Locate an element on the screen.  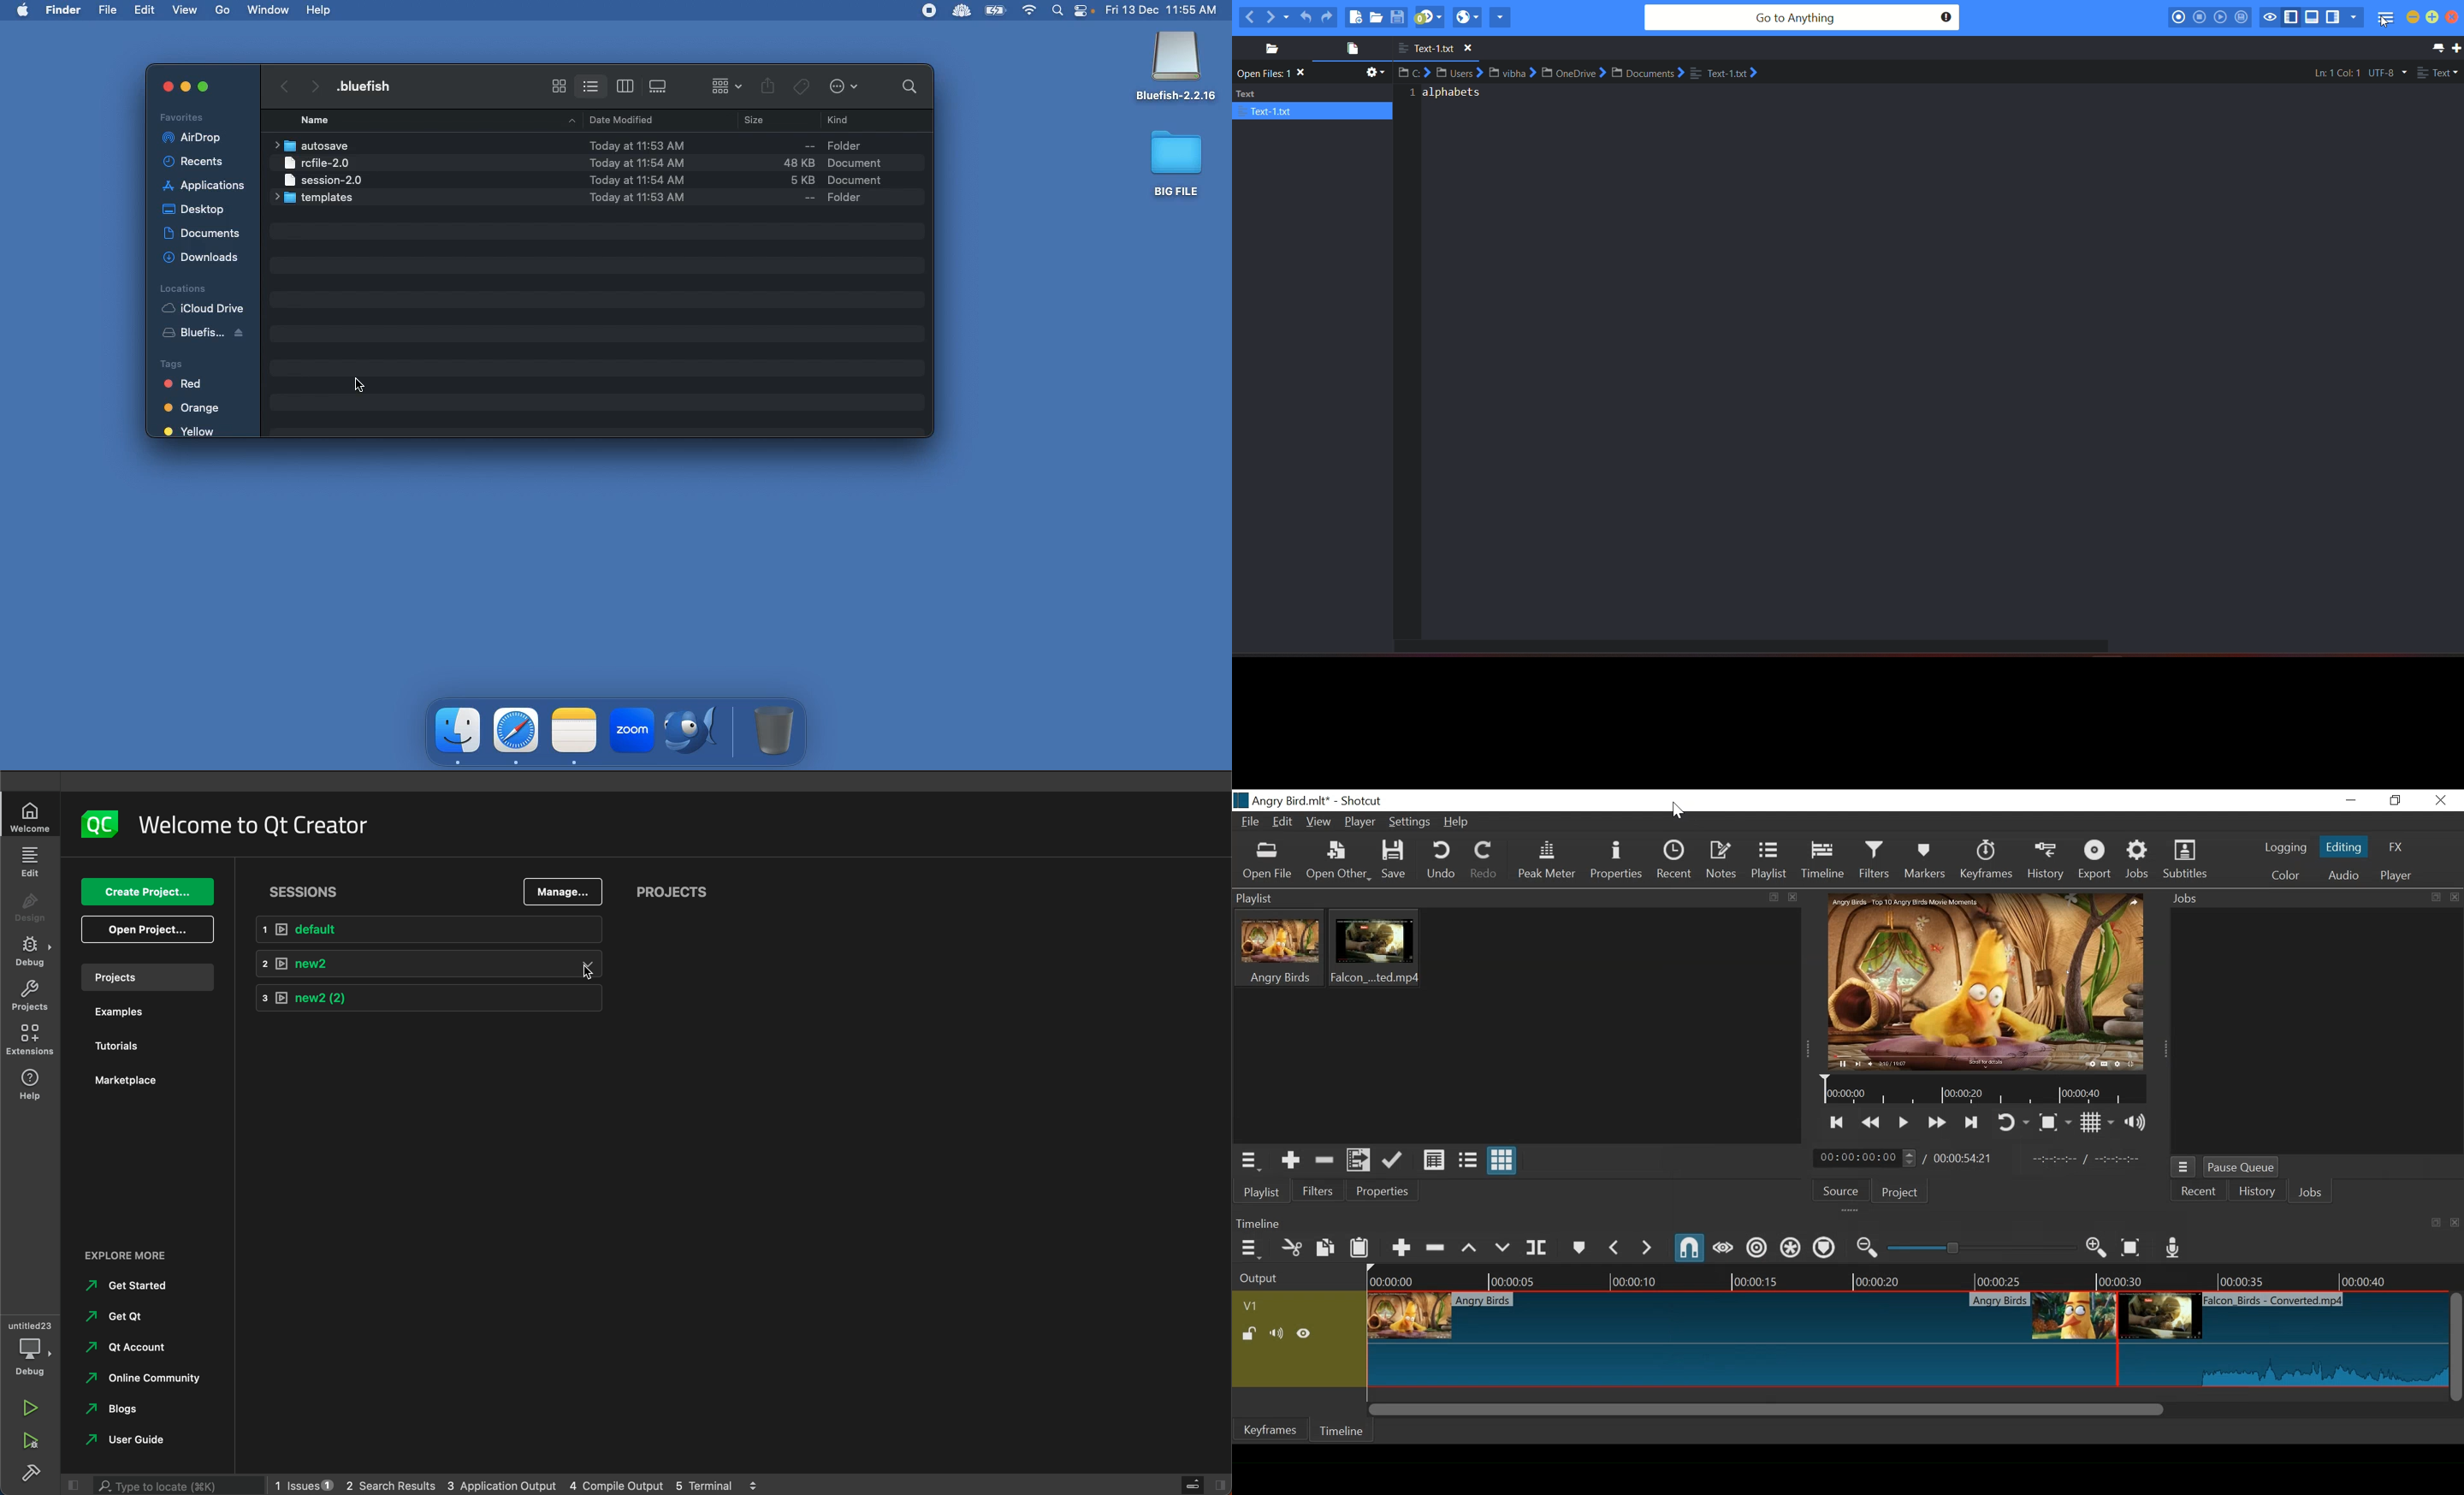
Clip is located at coordinates (1986, 981).